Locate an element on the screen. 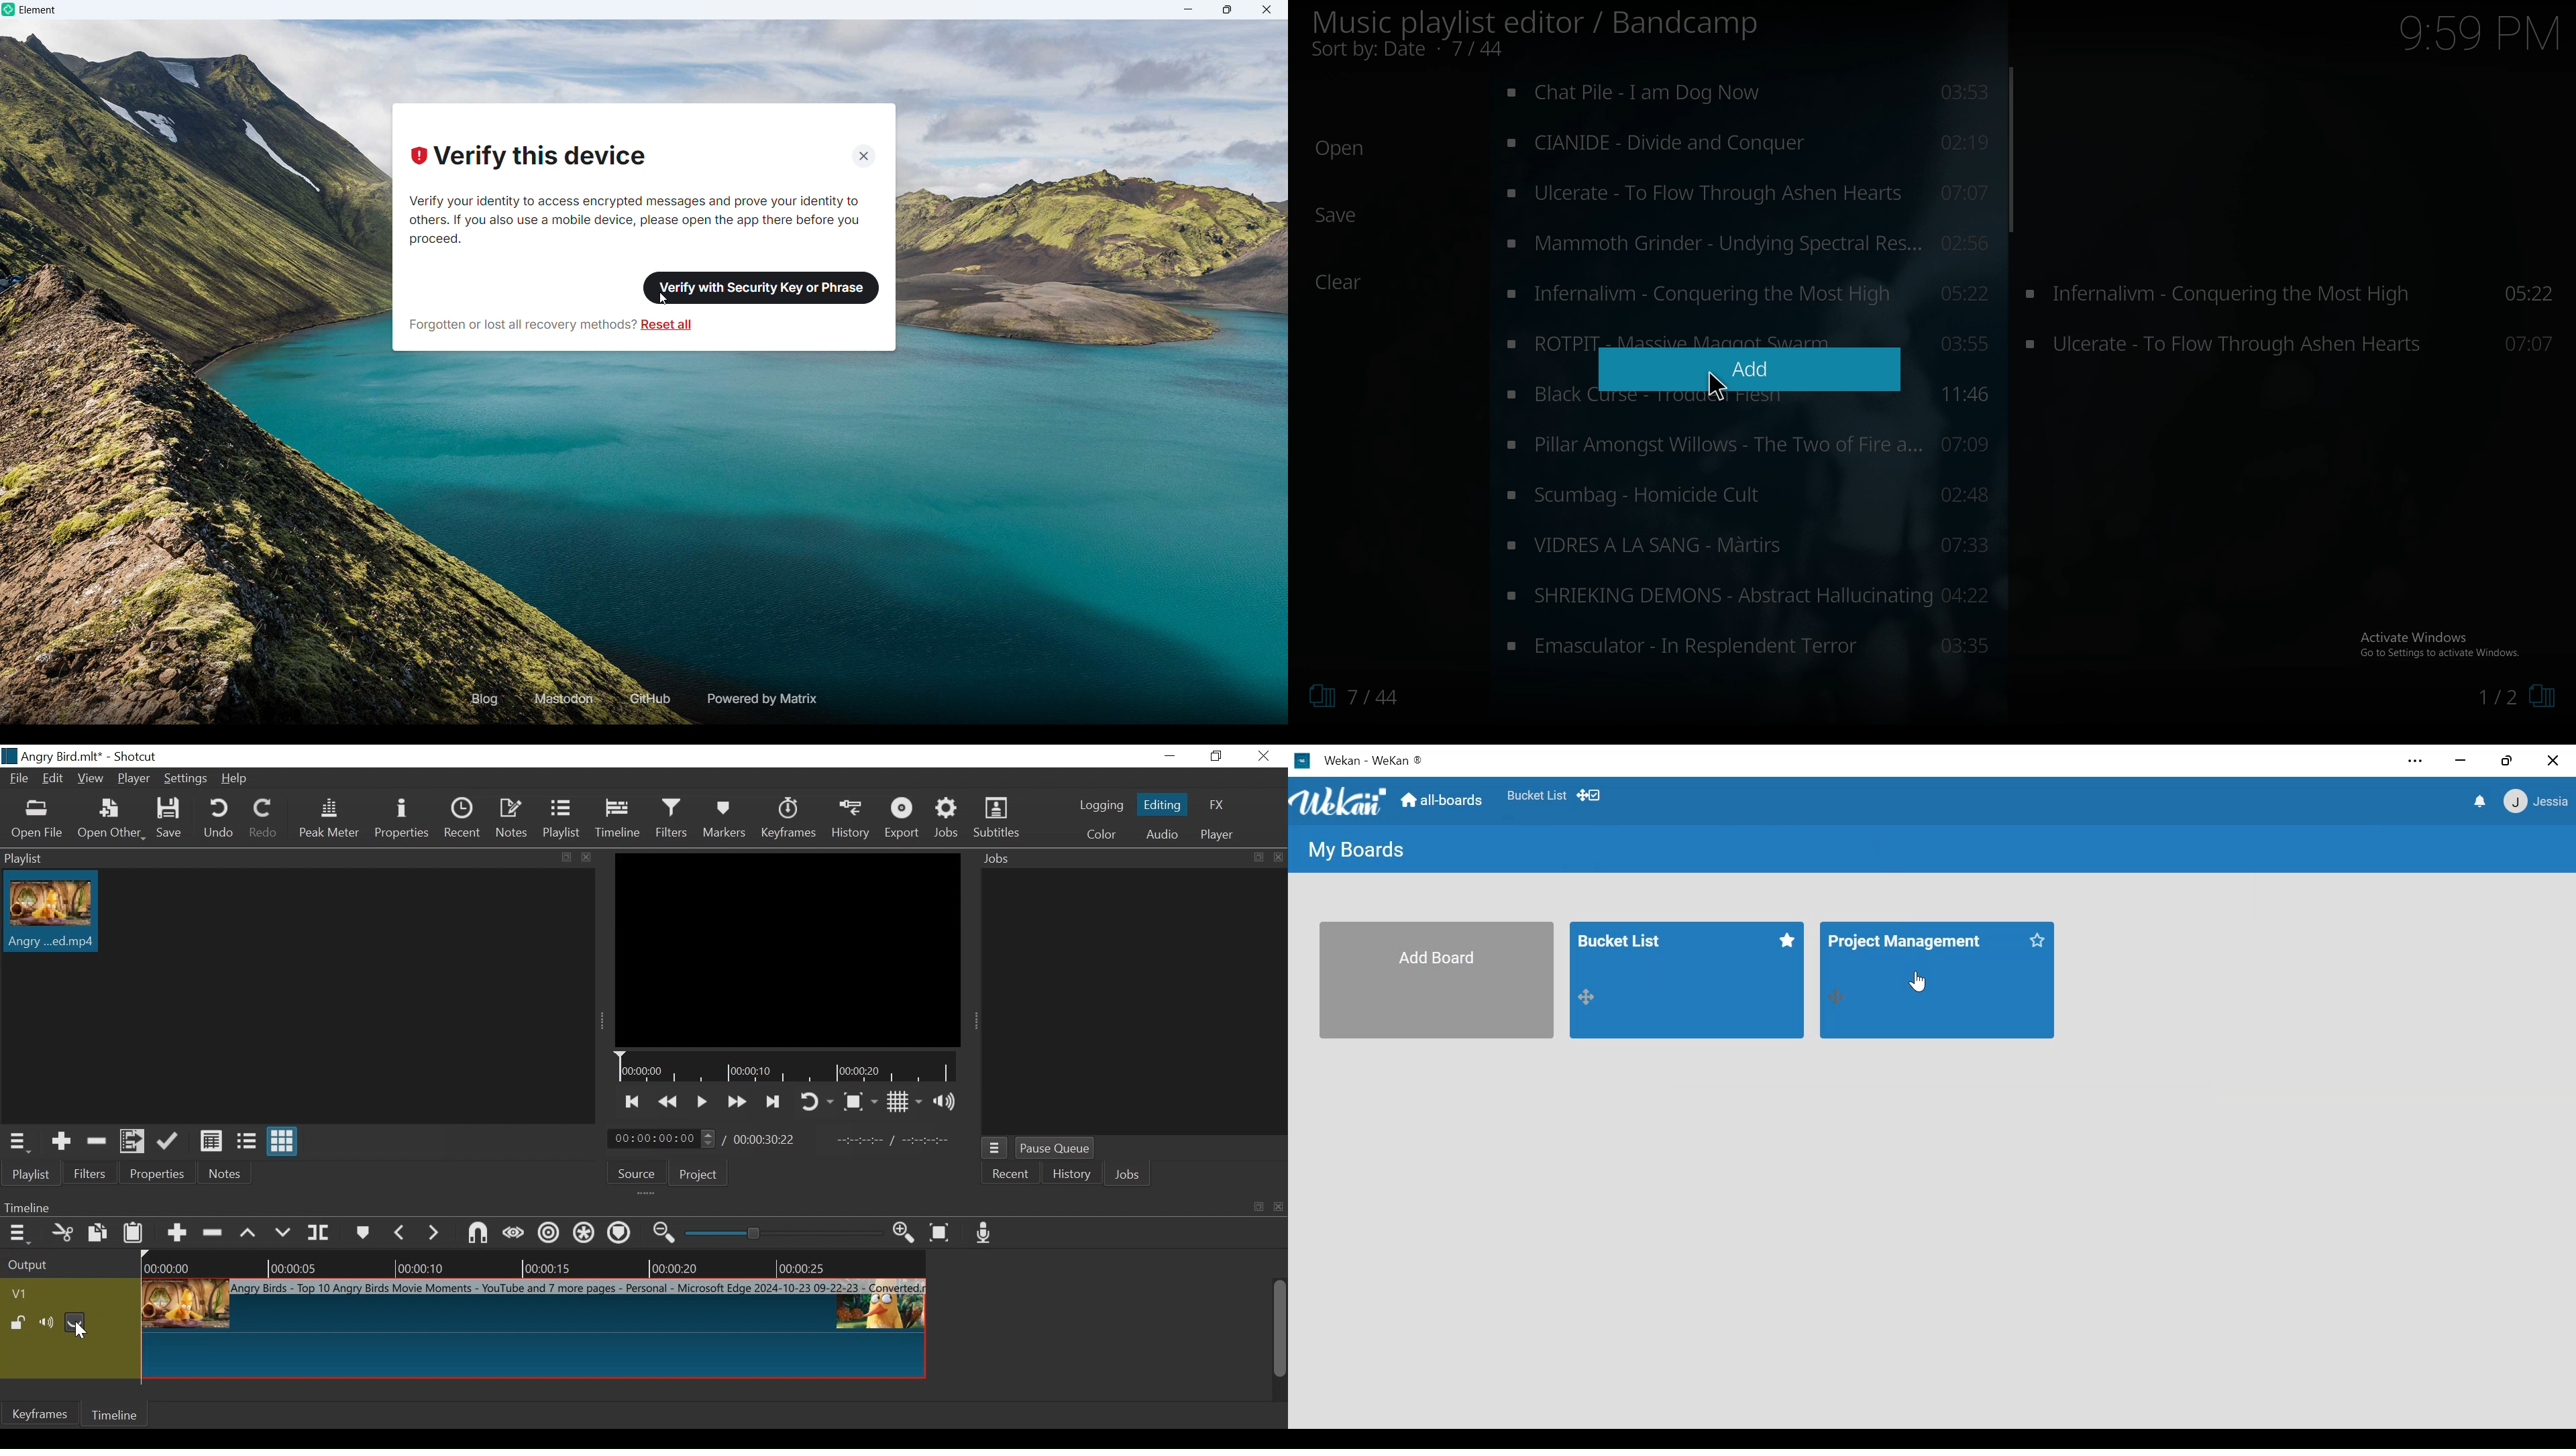  Clear is located at coordinates (1346, 282).